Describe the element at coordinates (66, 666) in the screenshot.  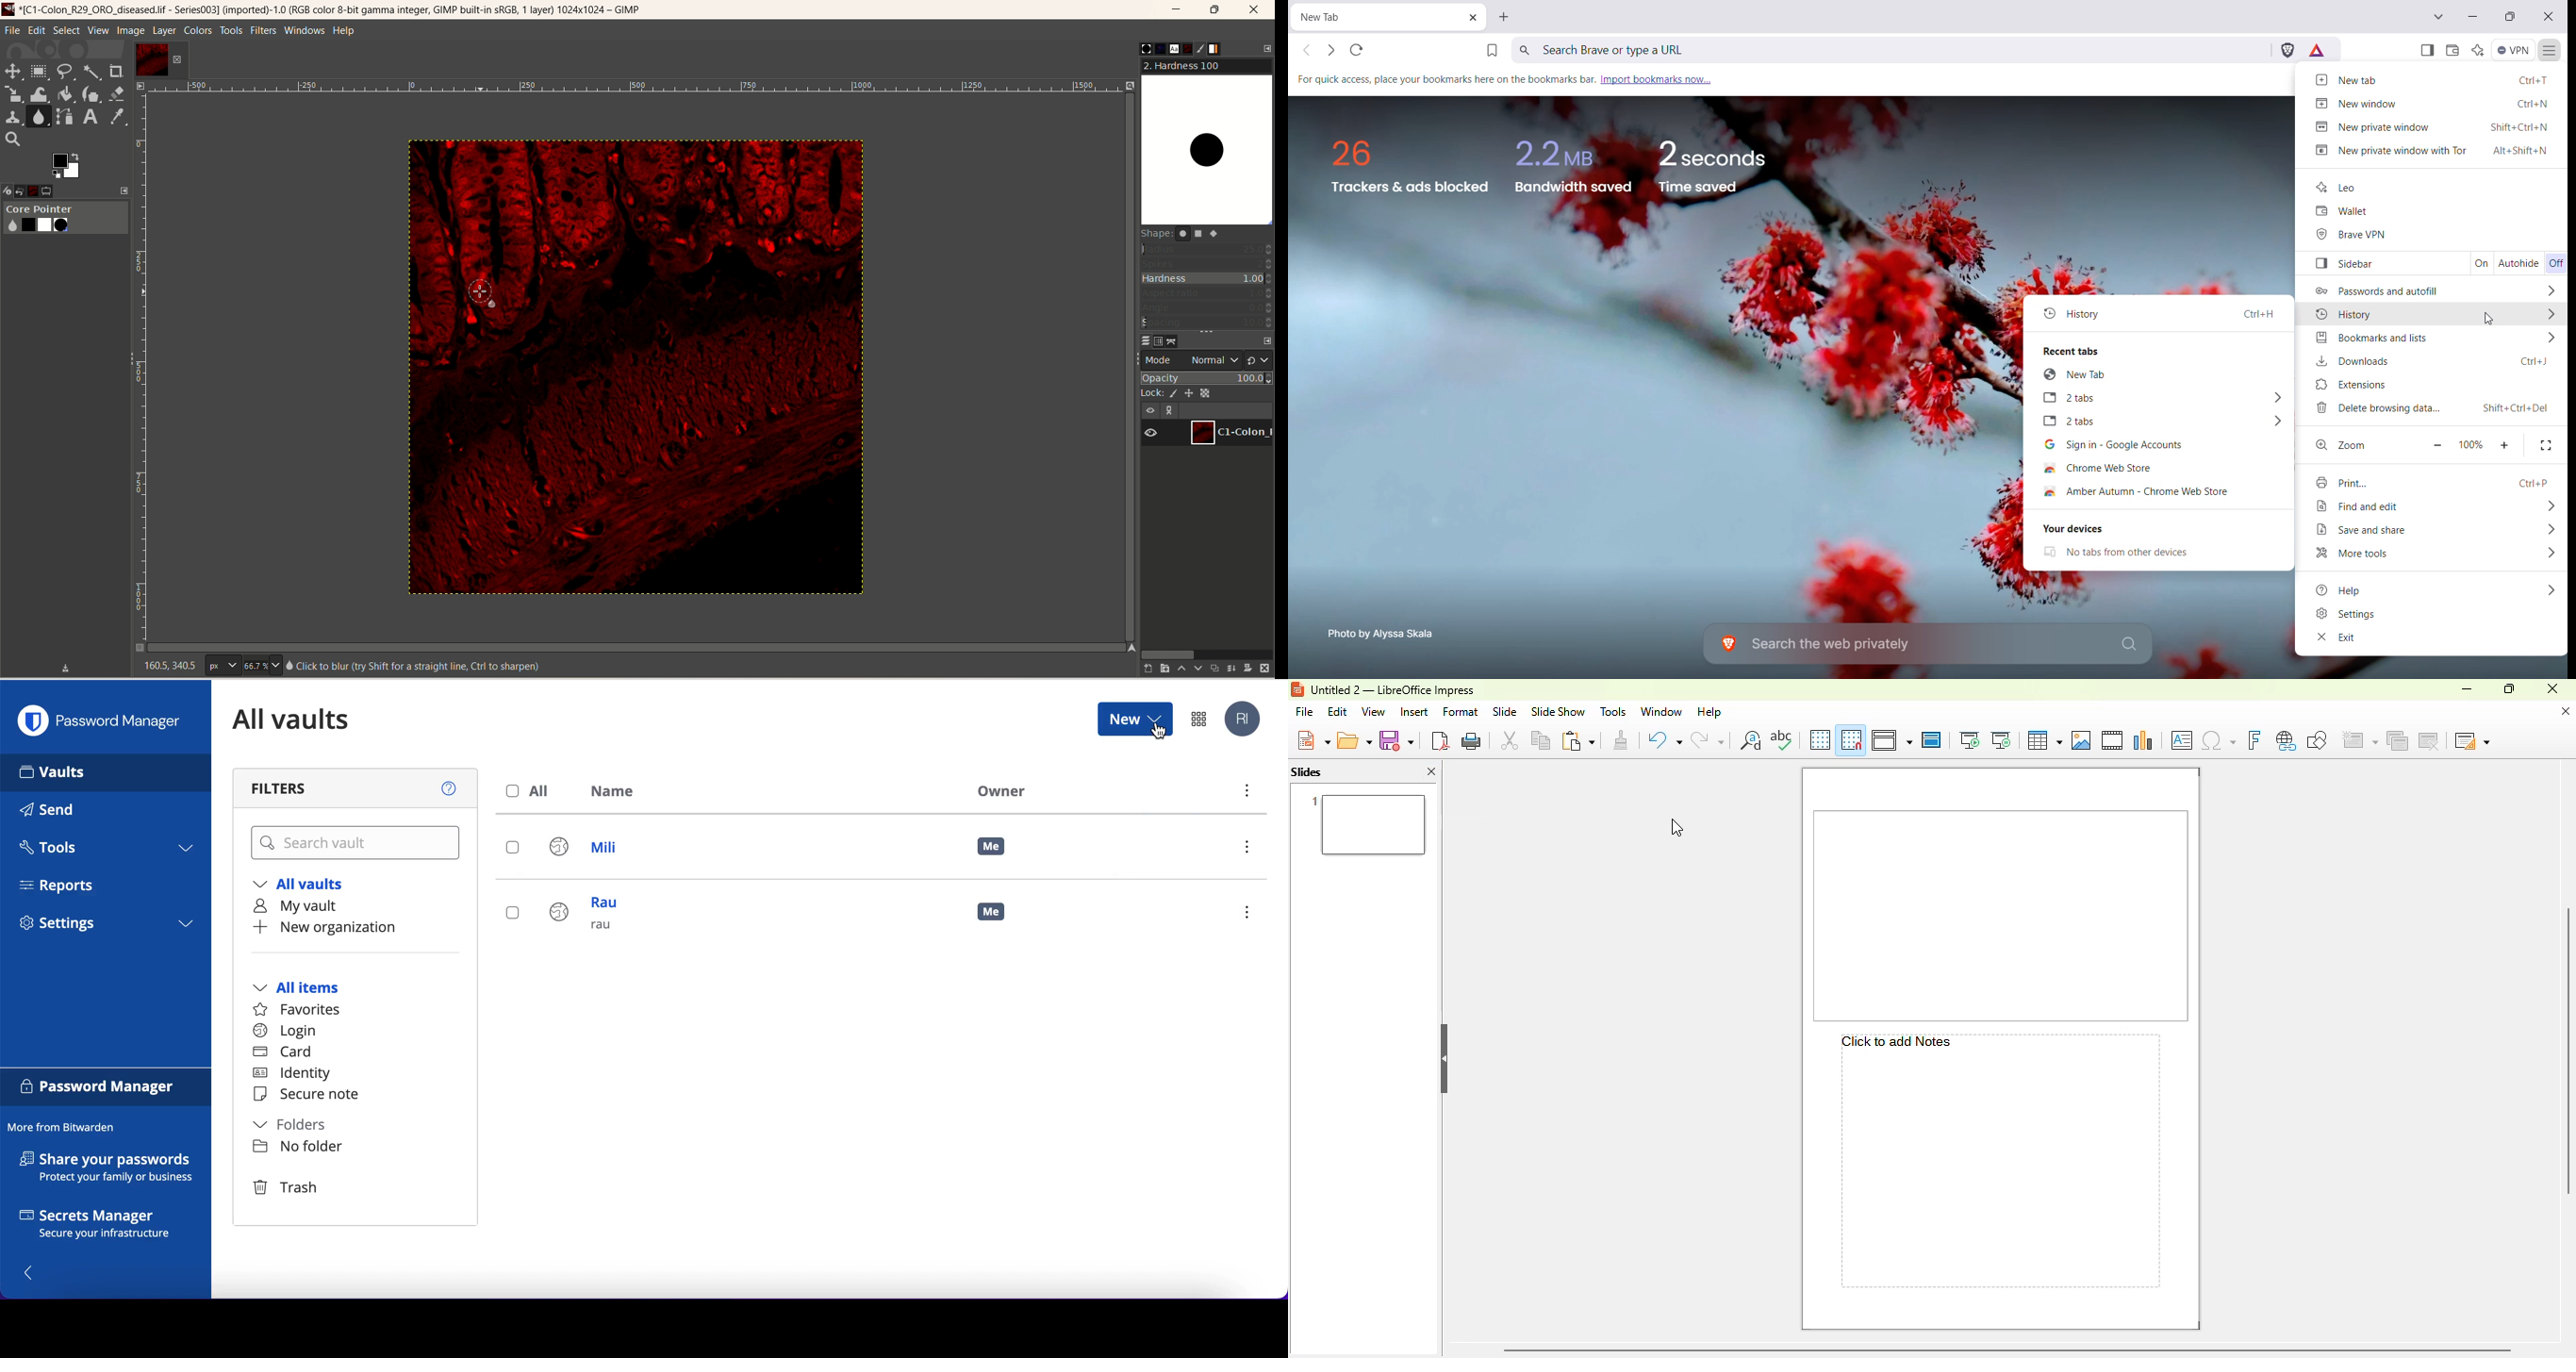
I see `save` at that location.